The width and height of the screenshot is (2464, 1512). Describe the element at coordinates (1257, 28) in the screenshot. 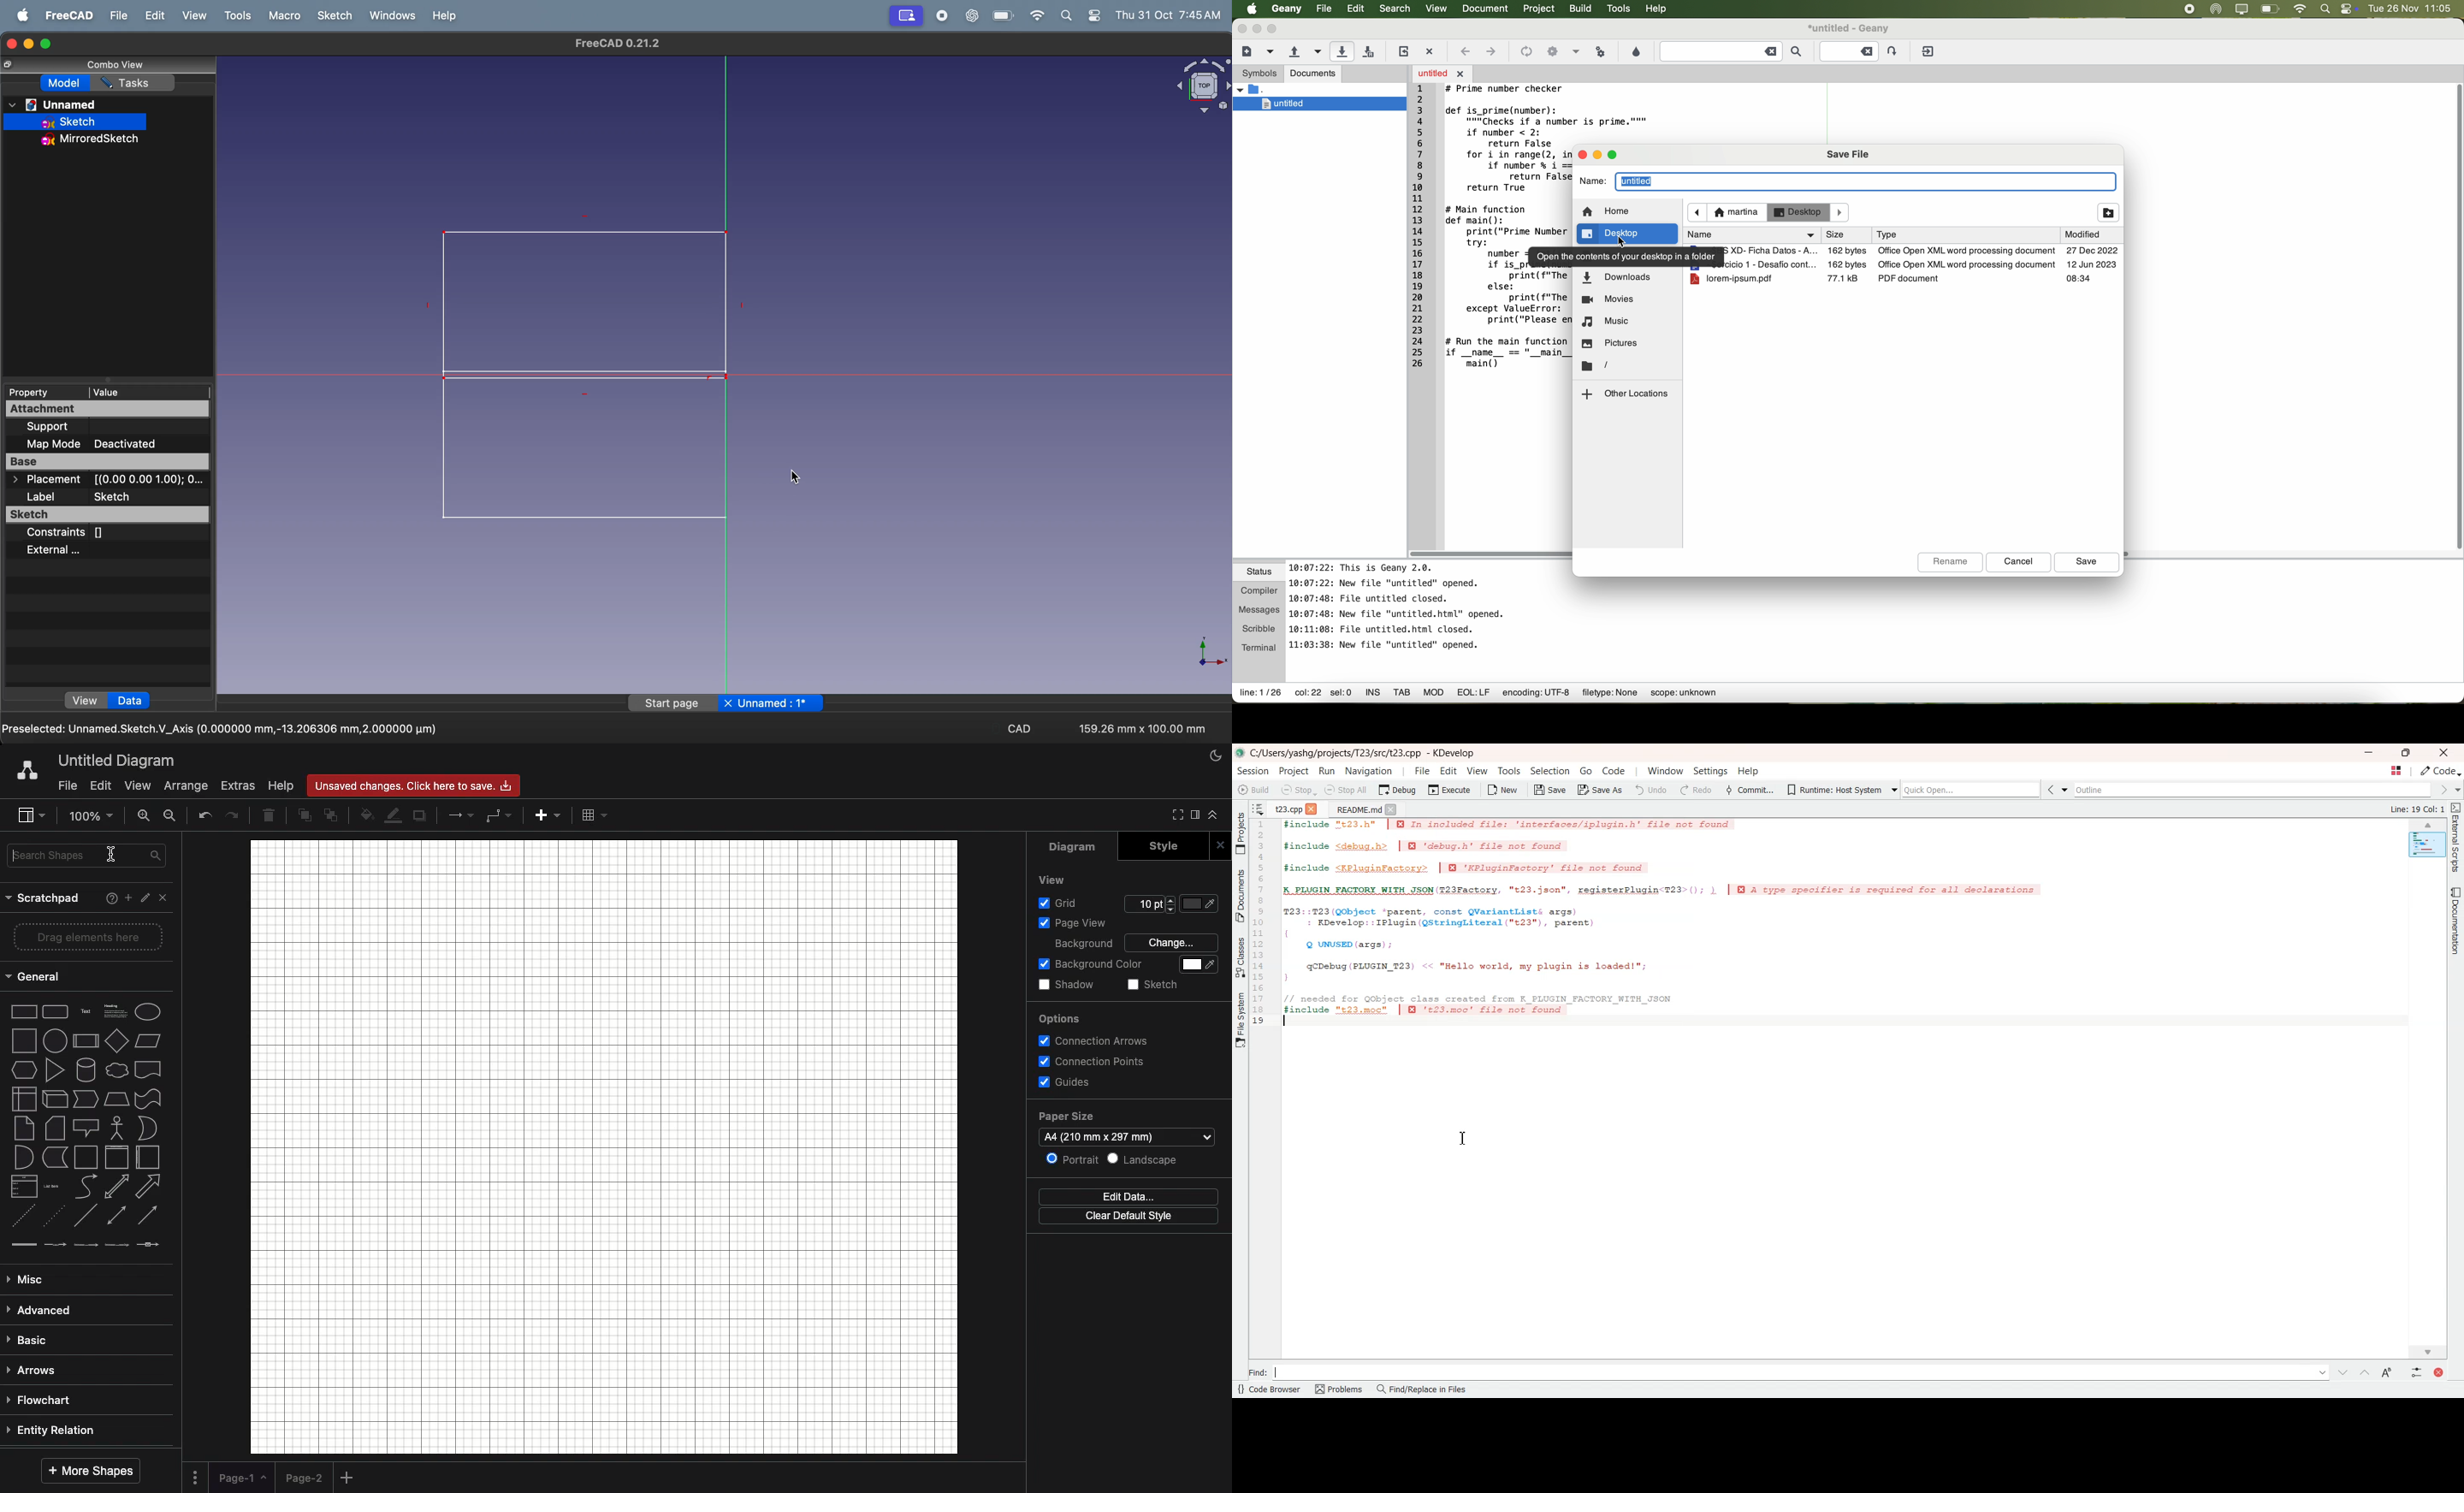

I see `minimize Geany` at that location.